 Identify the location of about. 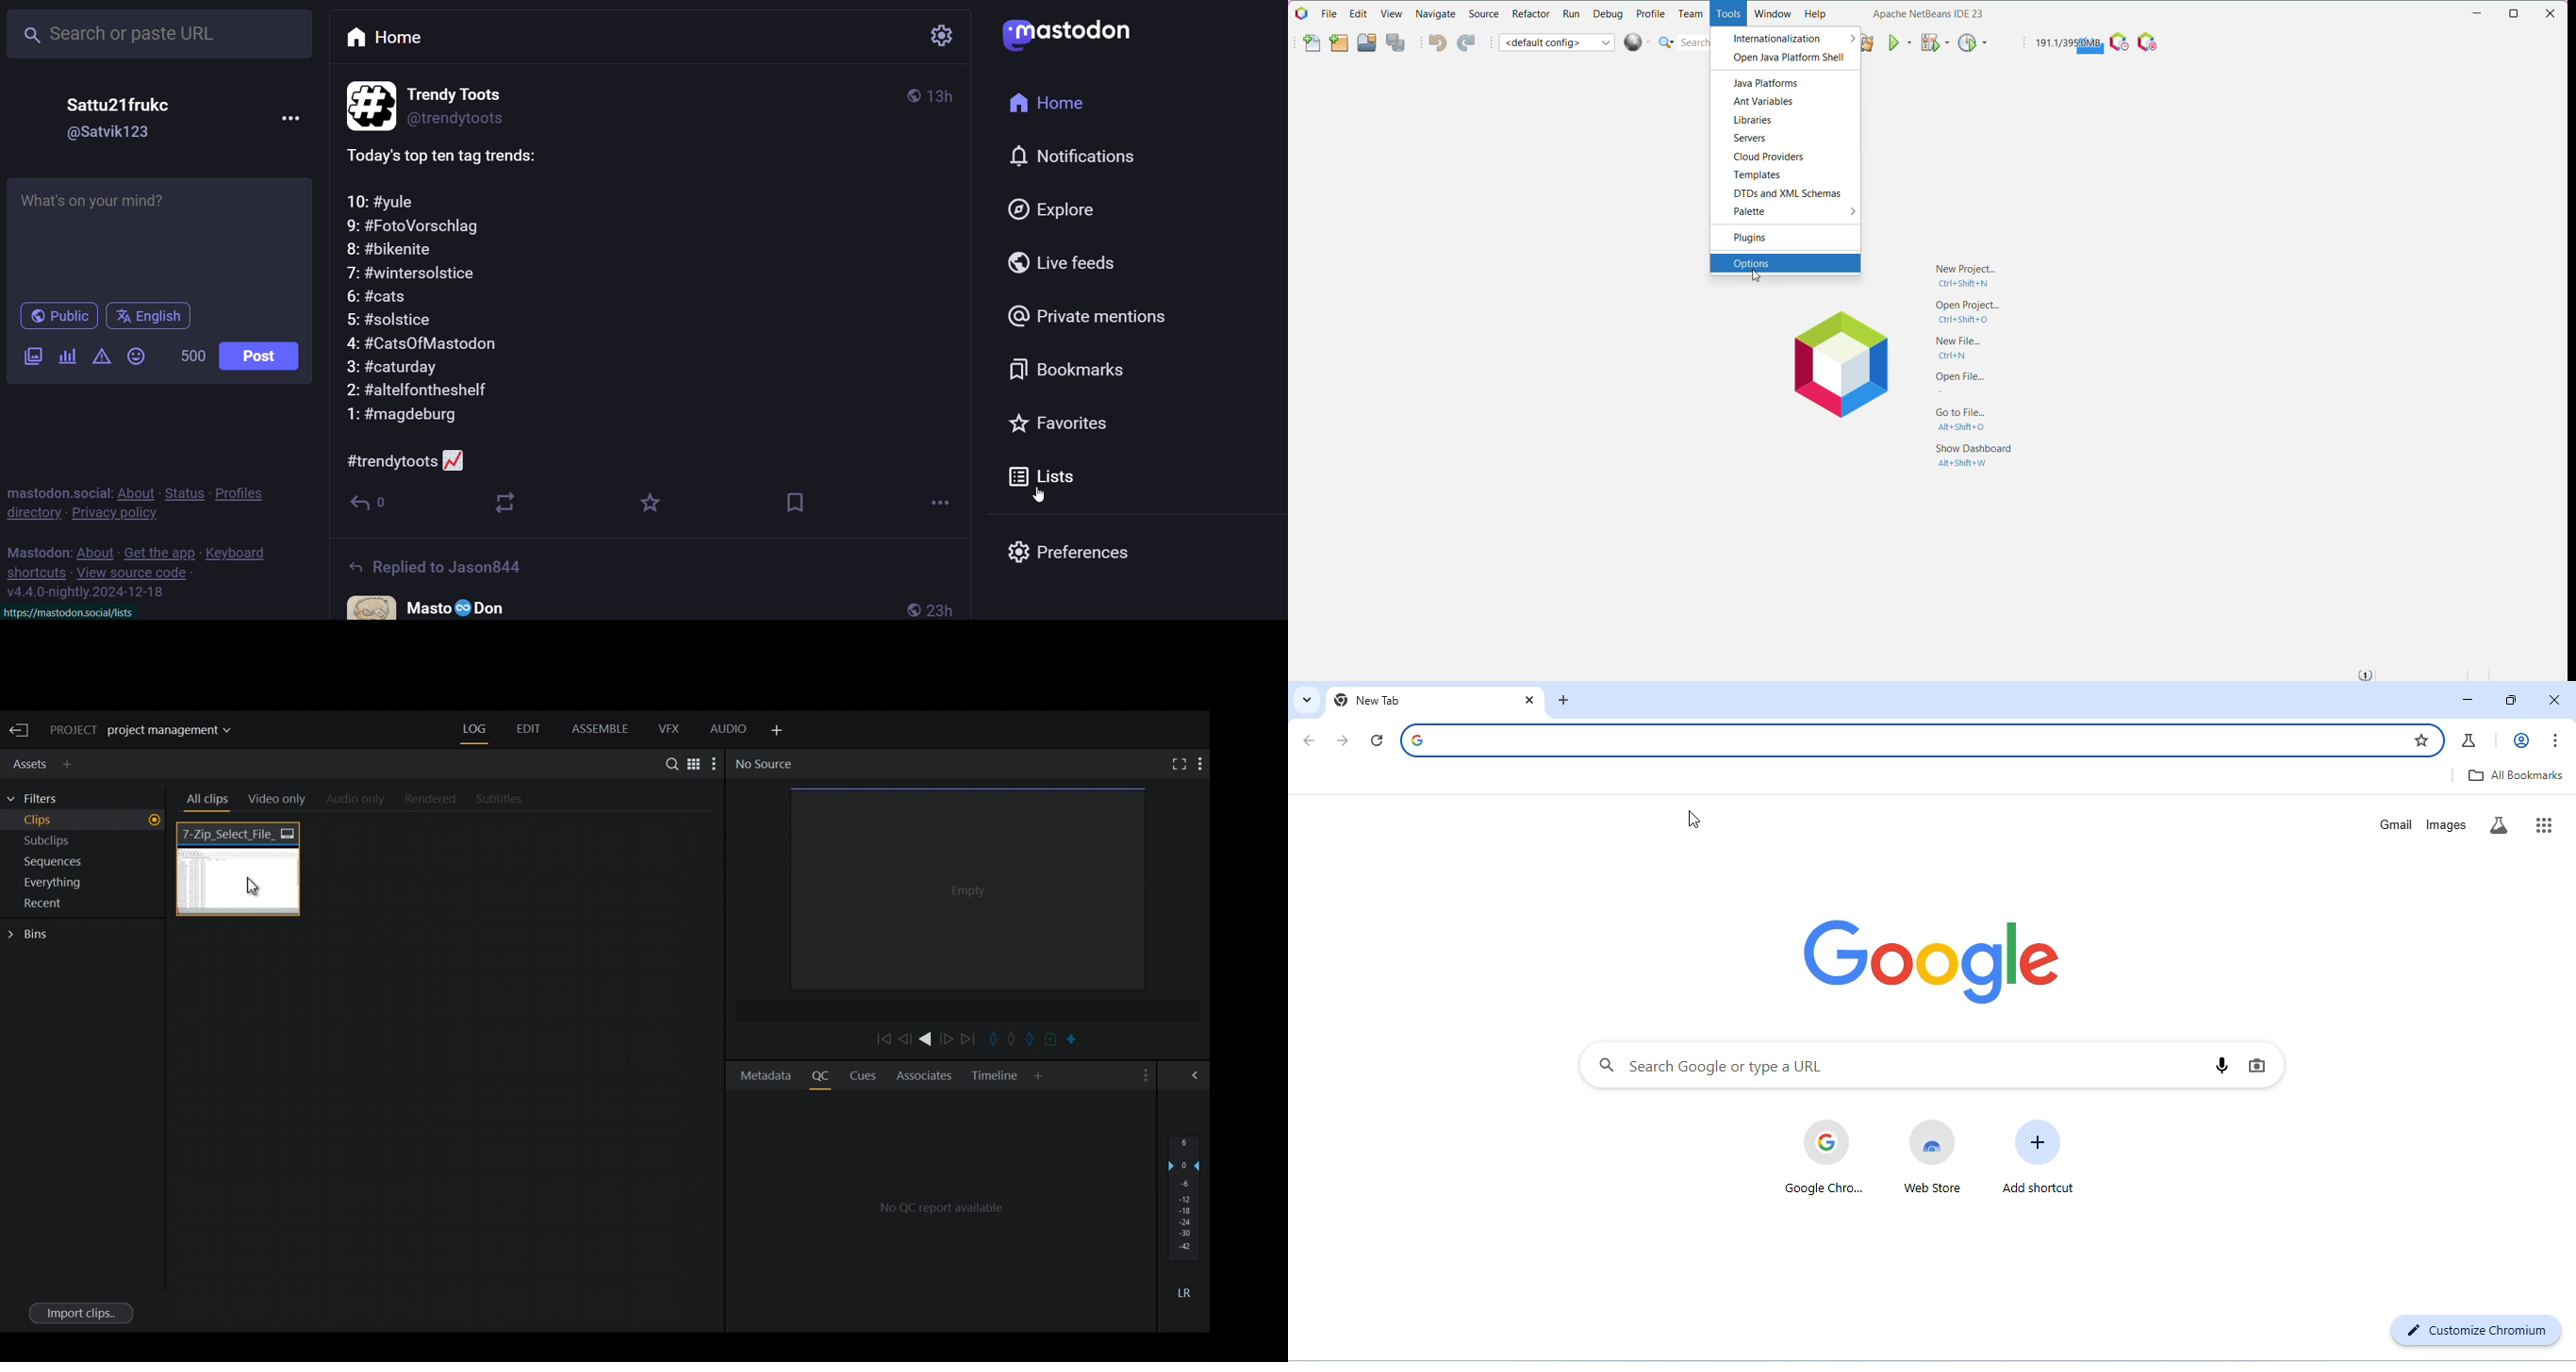
(136, 492).